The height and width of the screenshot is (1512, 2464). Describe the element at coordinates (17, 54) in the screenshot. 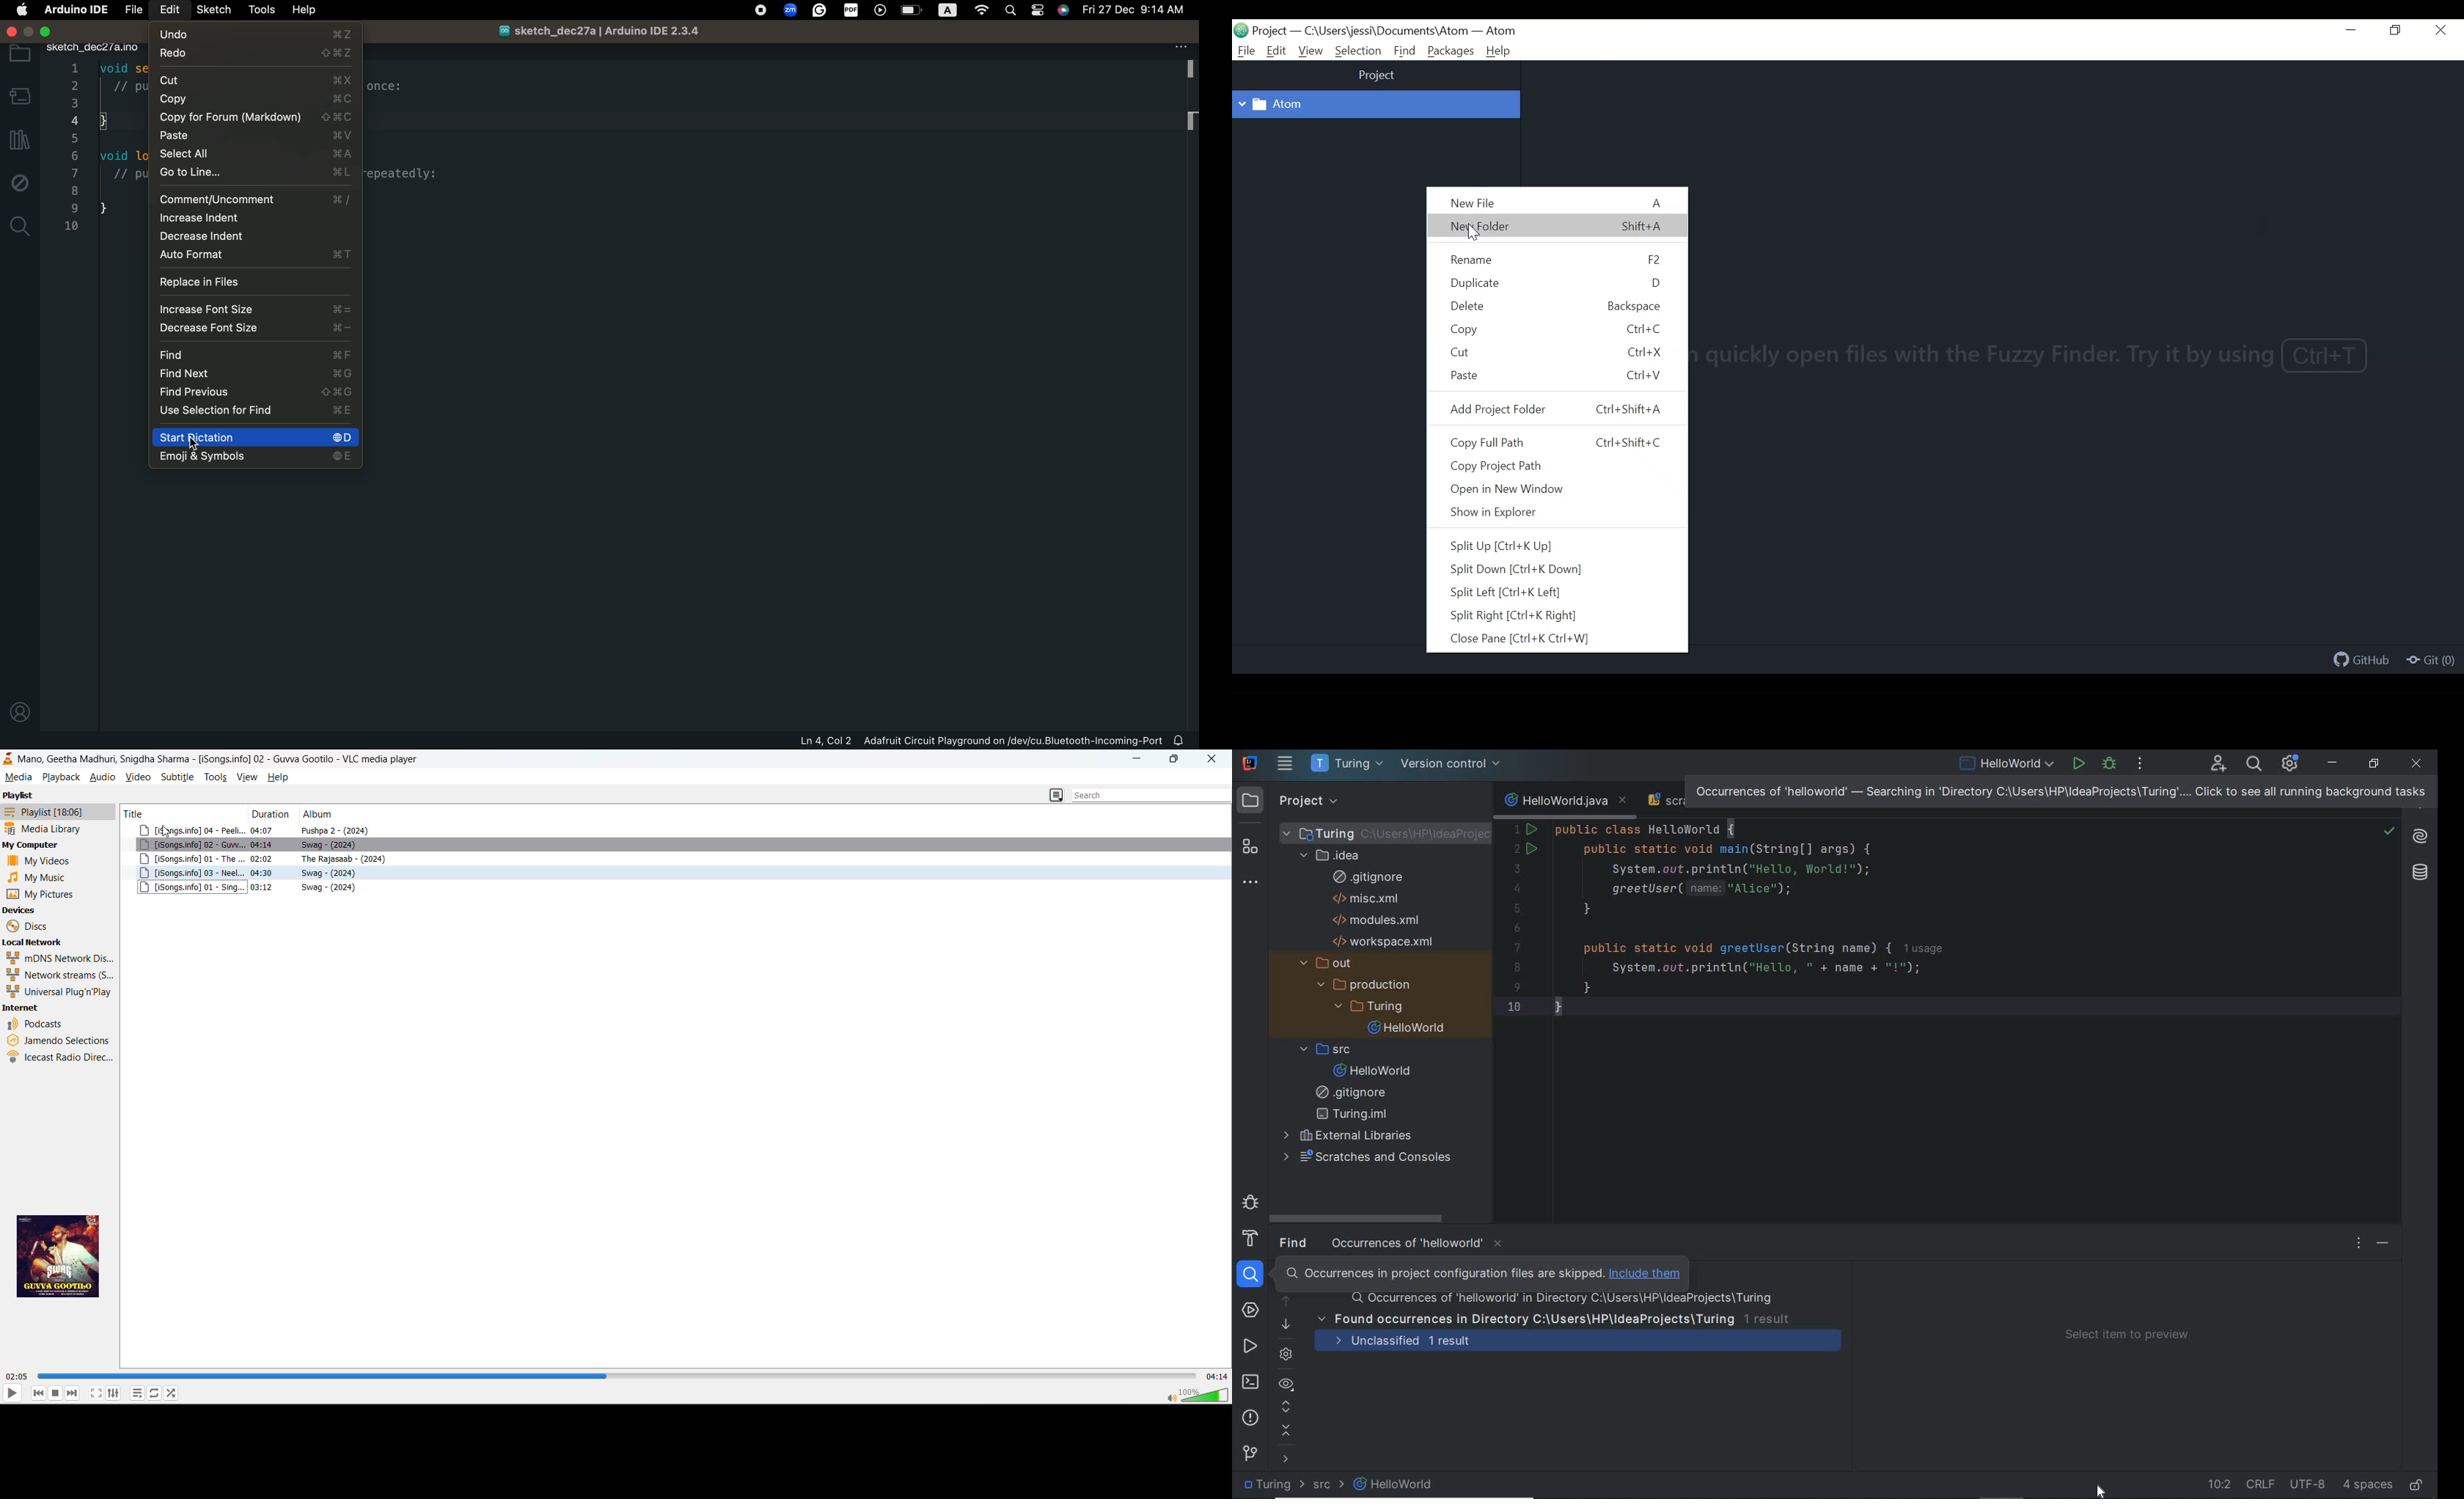

I see `folder` at that location.